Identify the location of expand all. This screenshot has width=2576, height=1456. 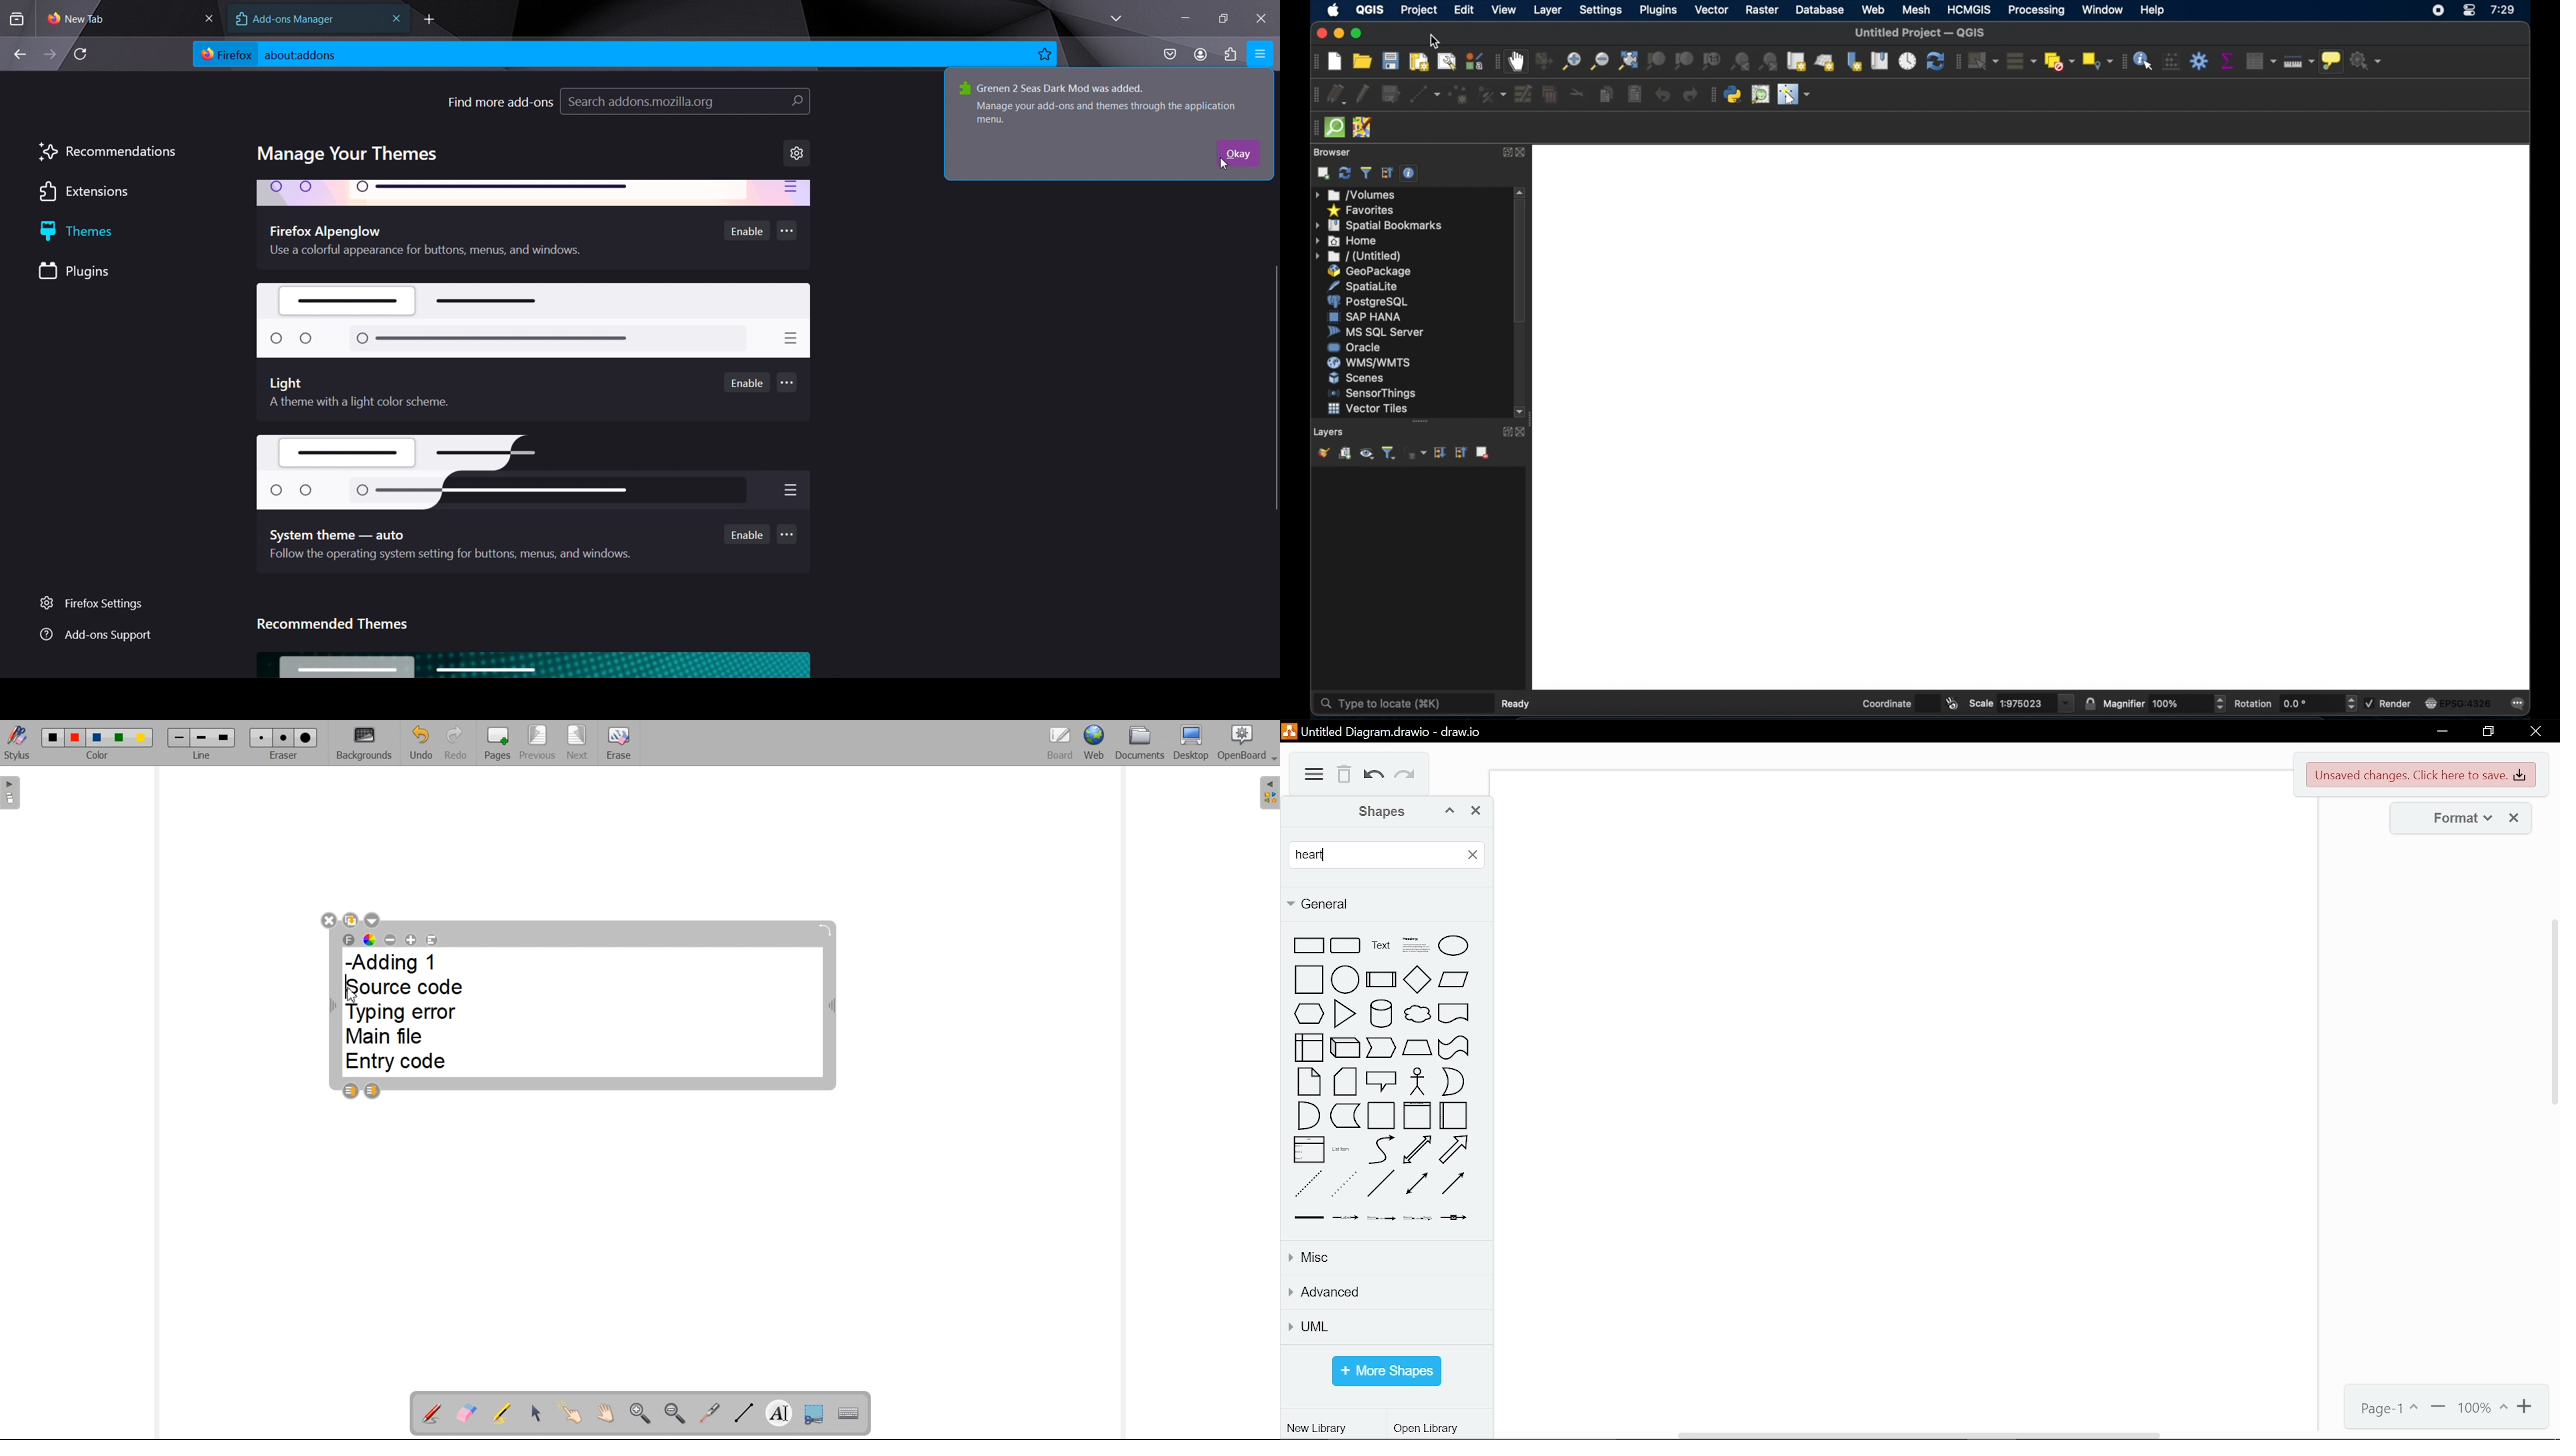
(1441, 452).